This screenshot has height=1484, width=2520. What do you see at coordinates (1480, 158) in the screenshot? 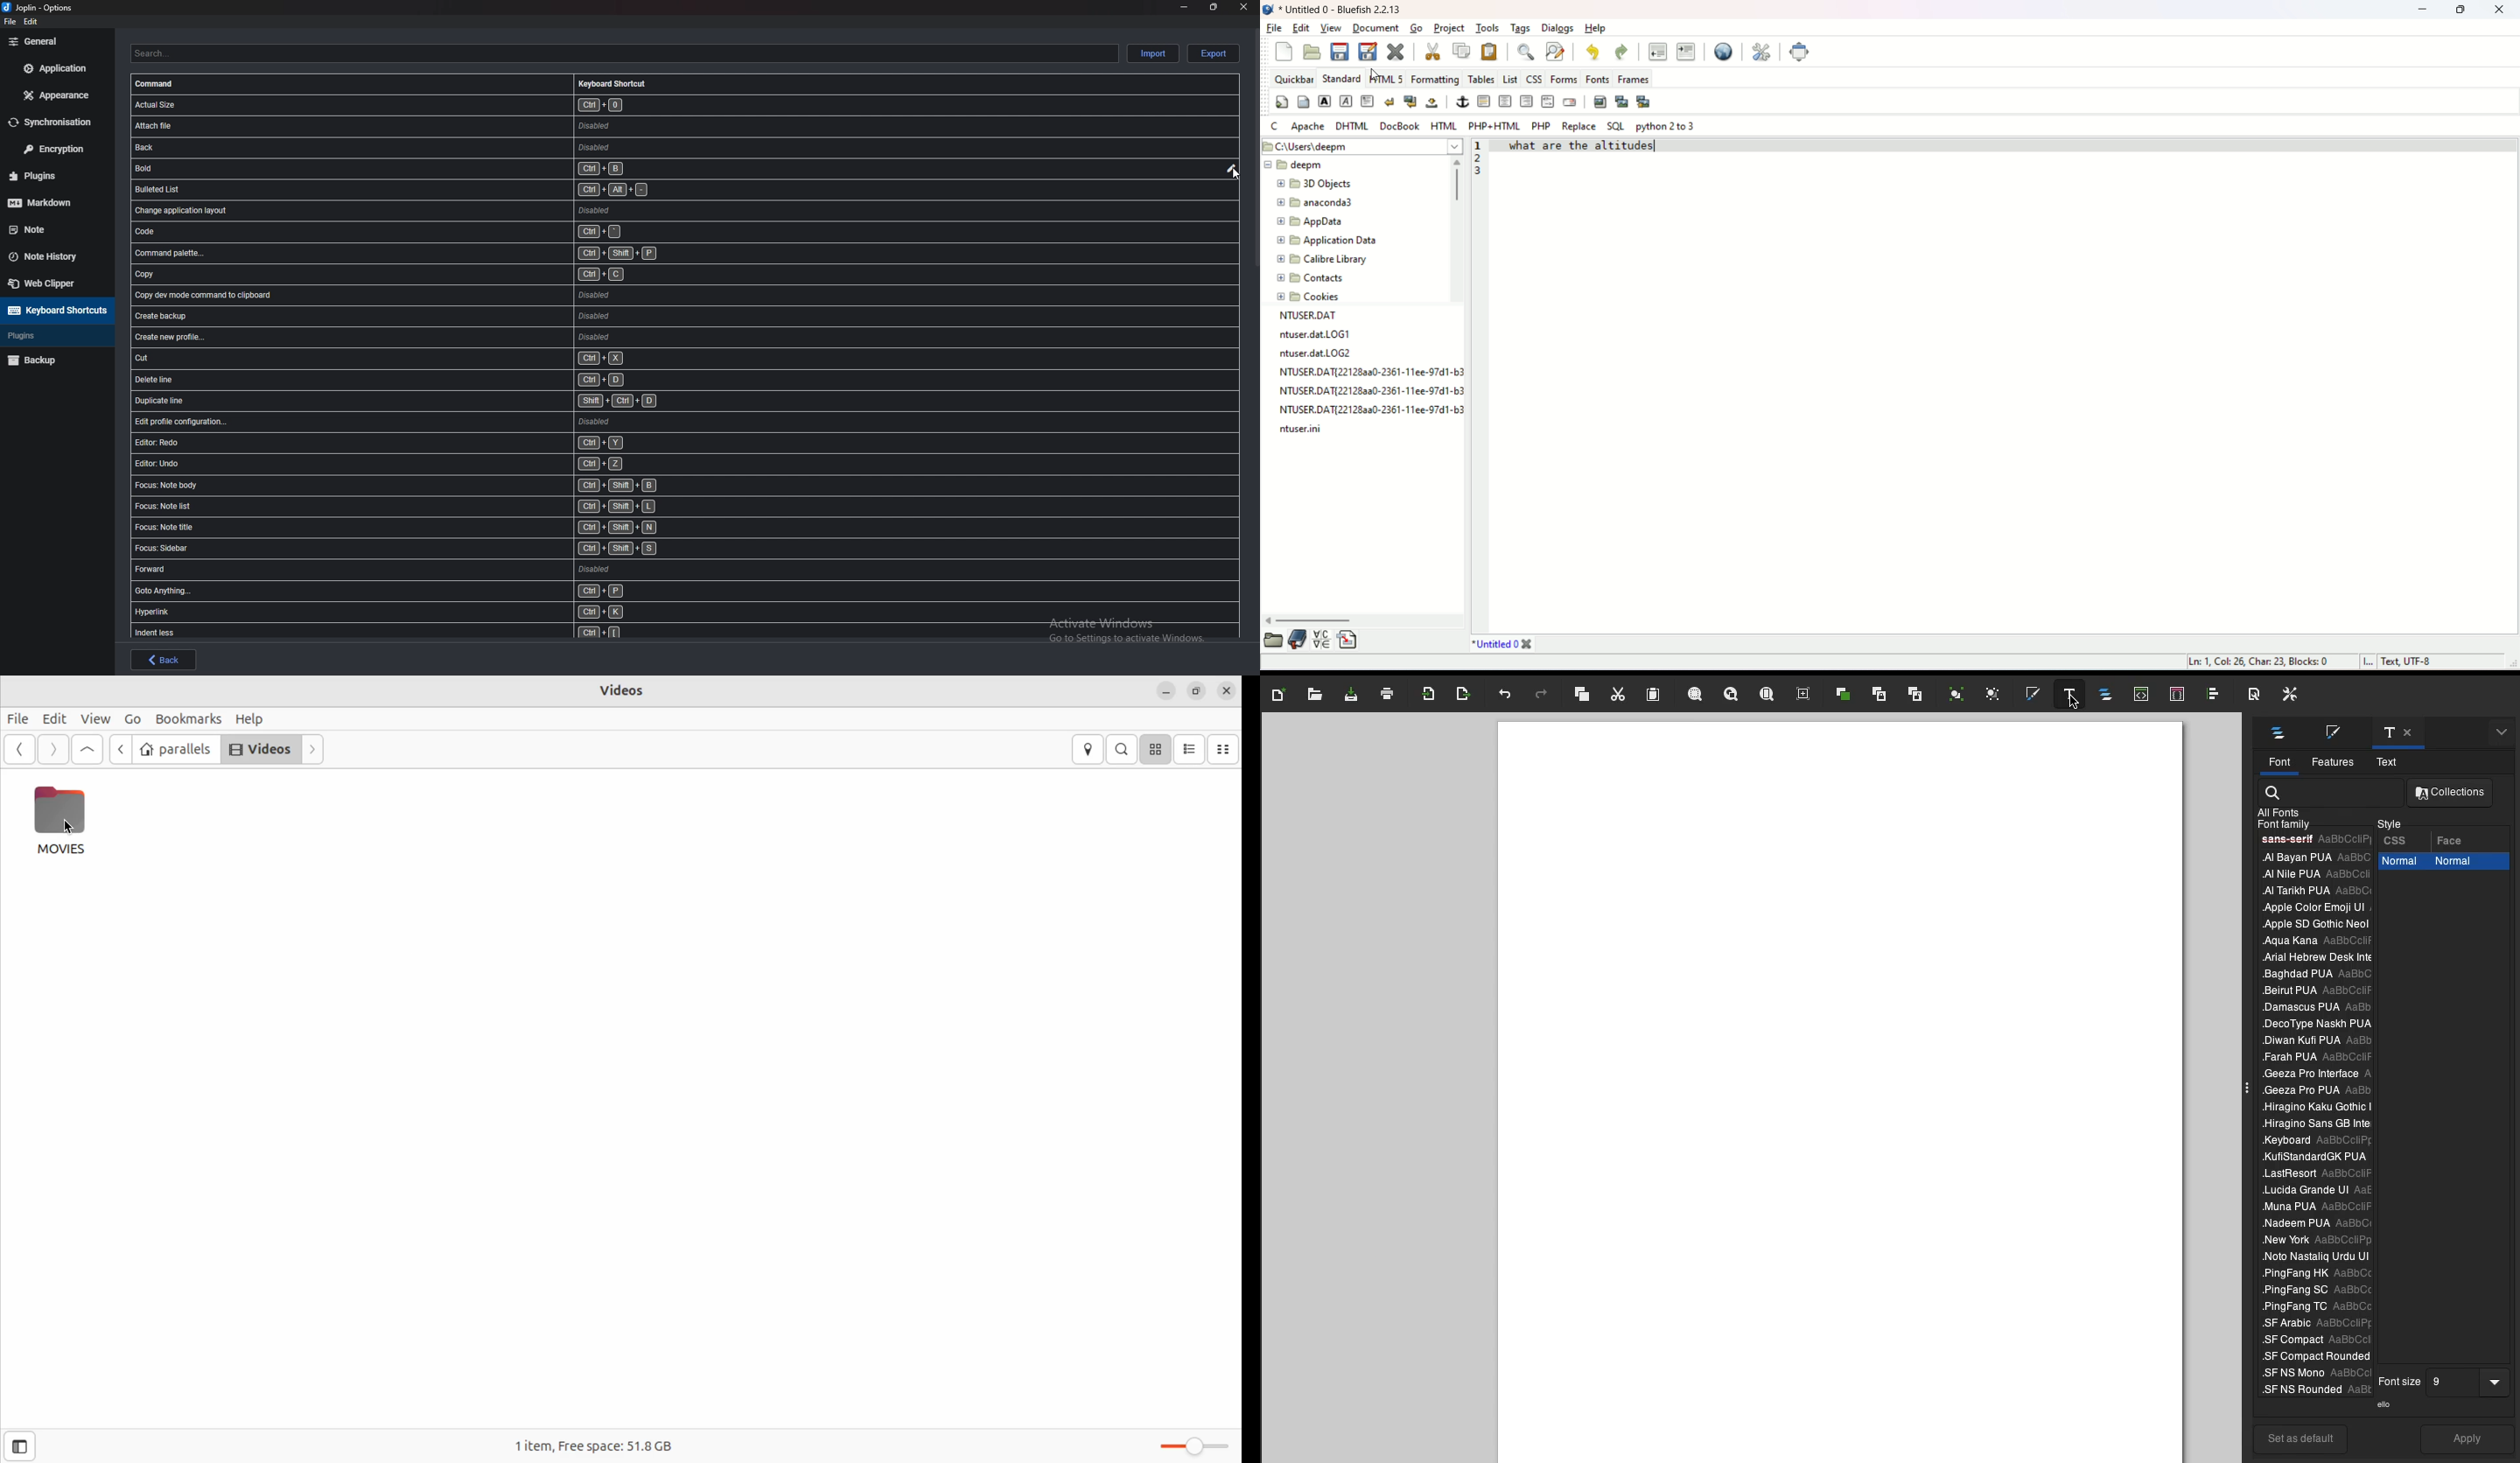
I see `line number` at bounding box center [1480, 158].